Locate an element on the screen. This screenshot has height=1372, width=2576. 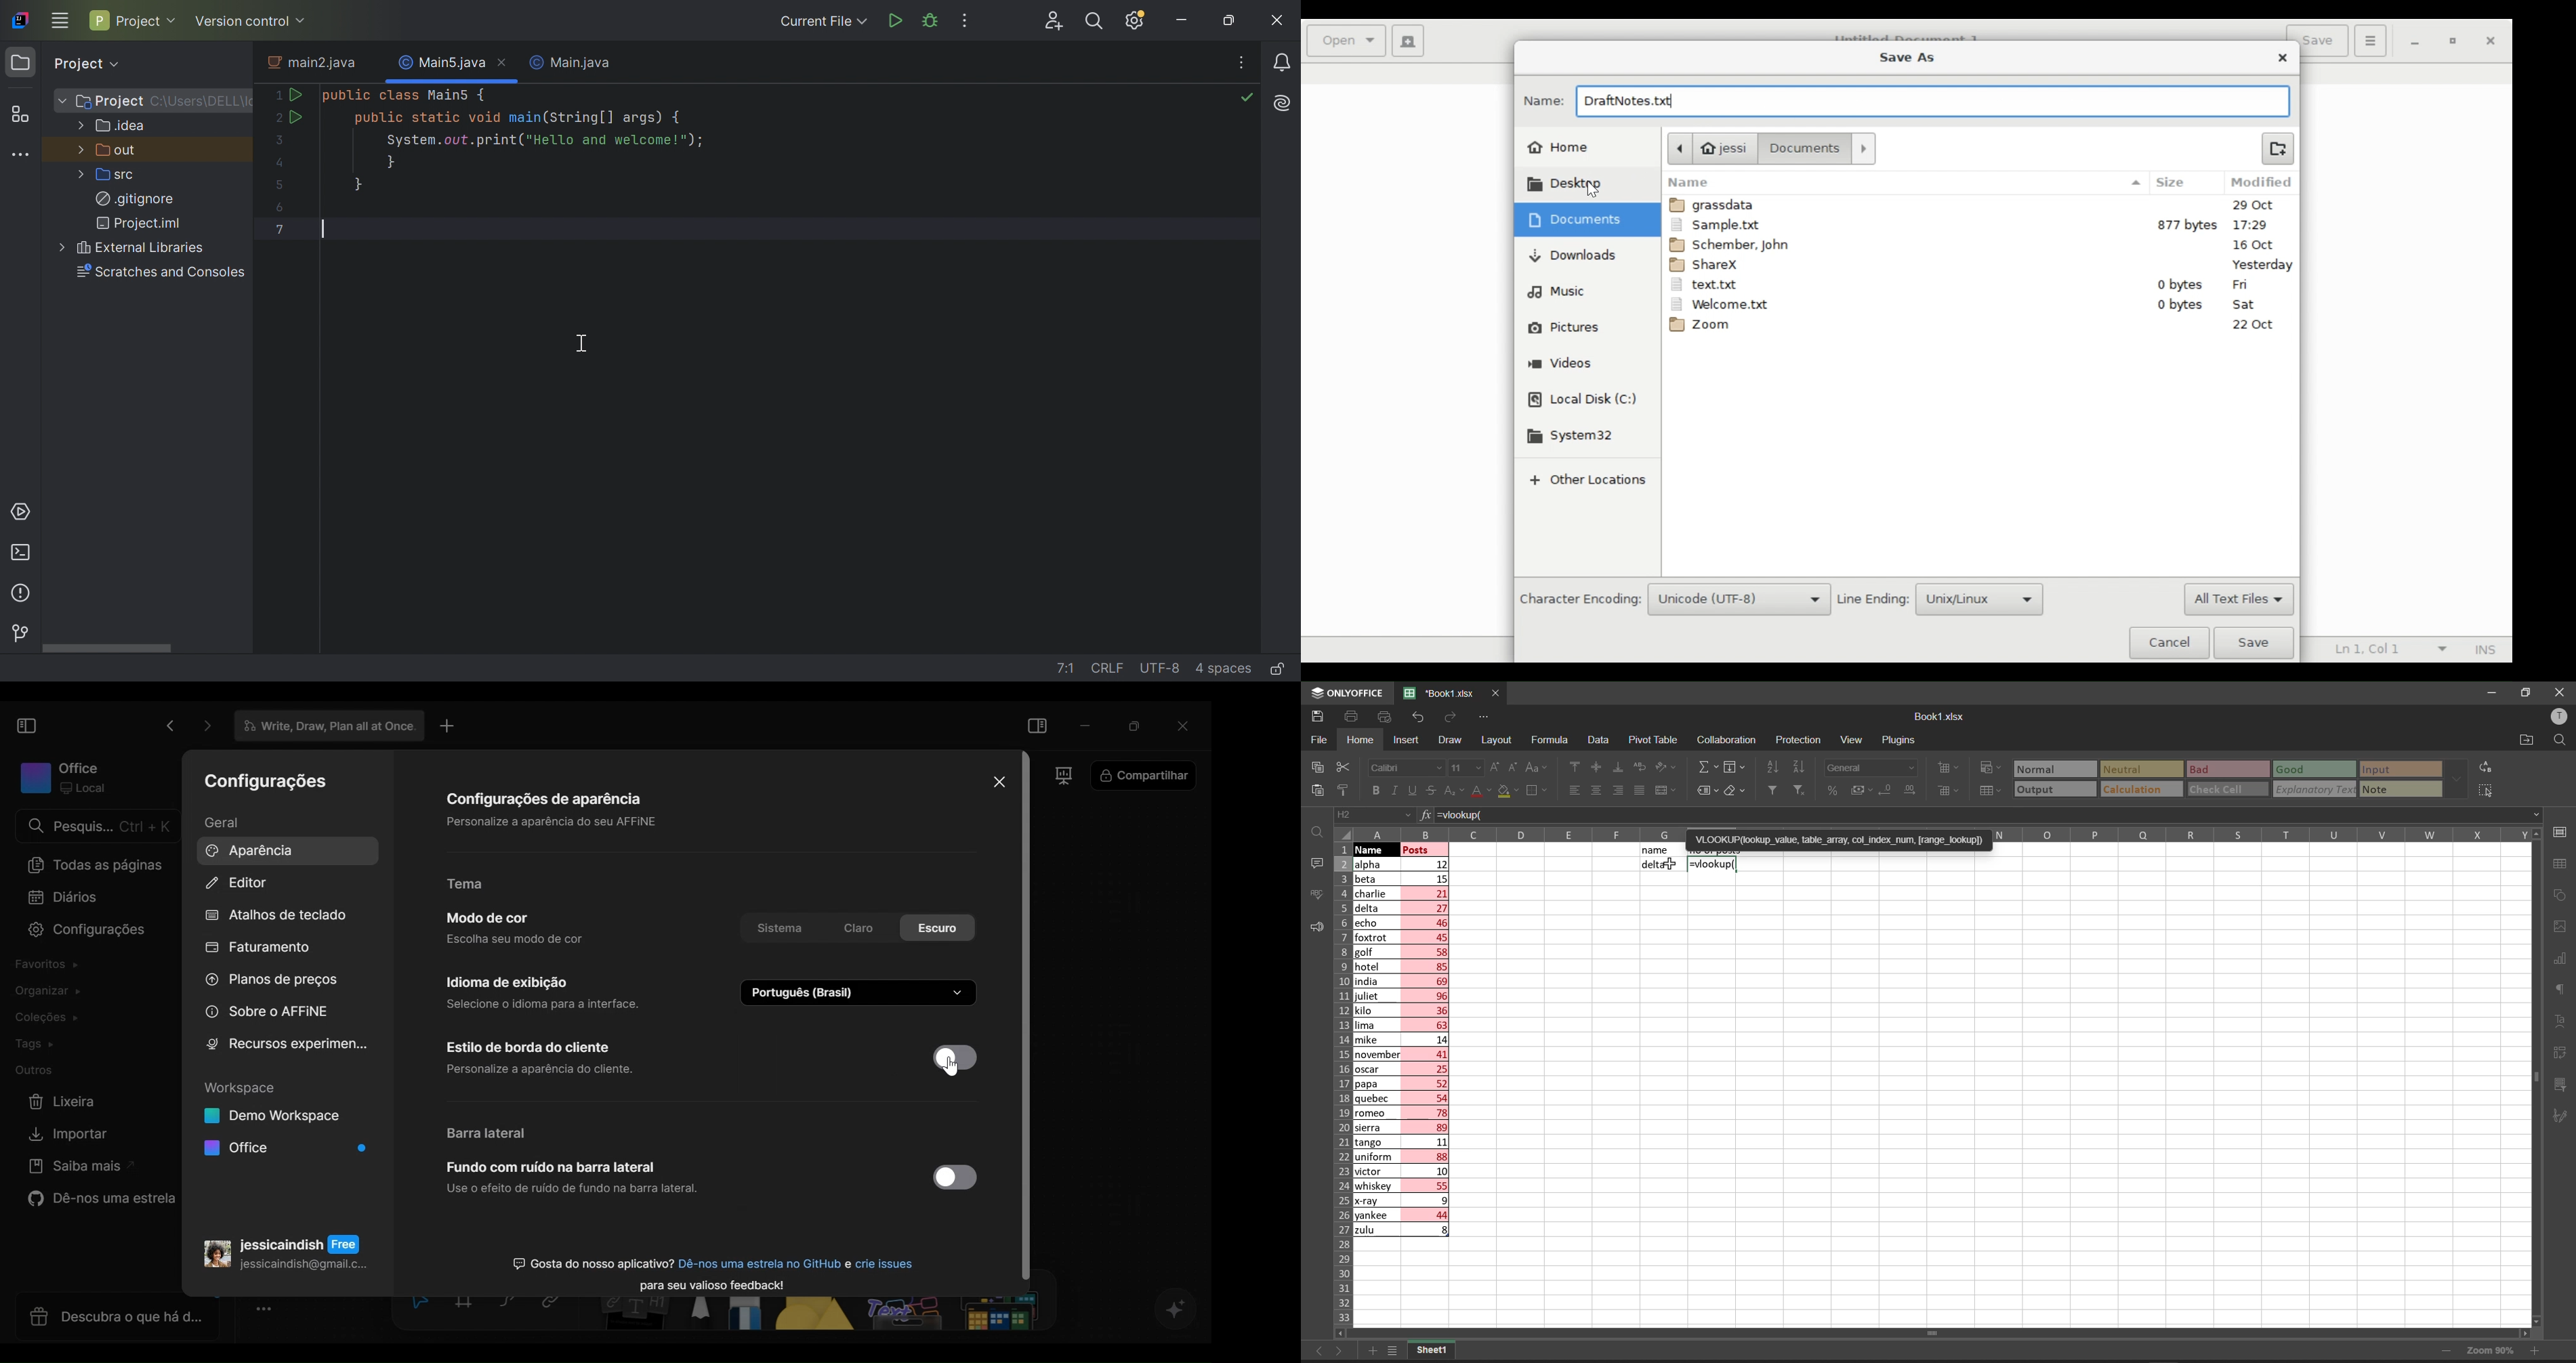
Bad is located at coordinates (2204, 769).